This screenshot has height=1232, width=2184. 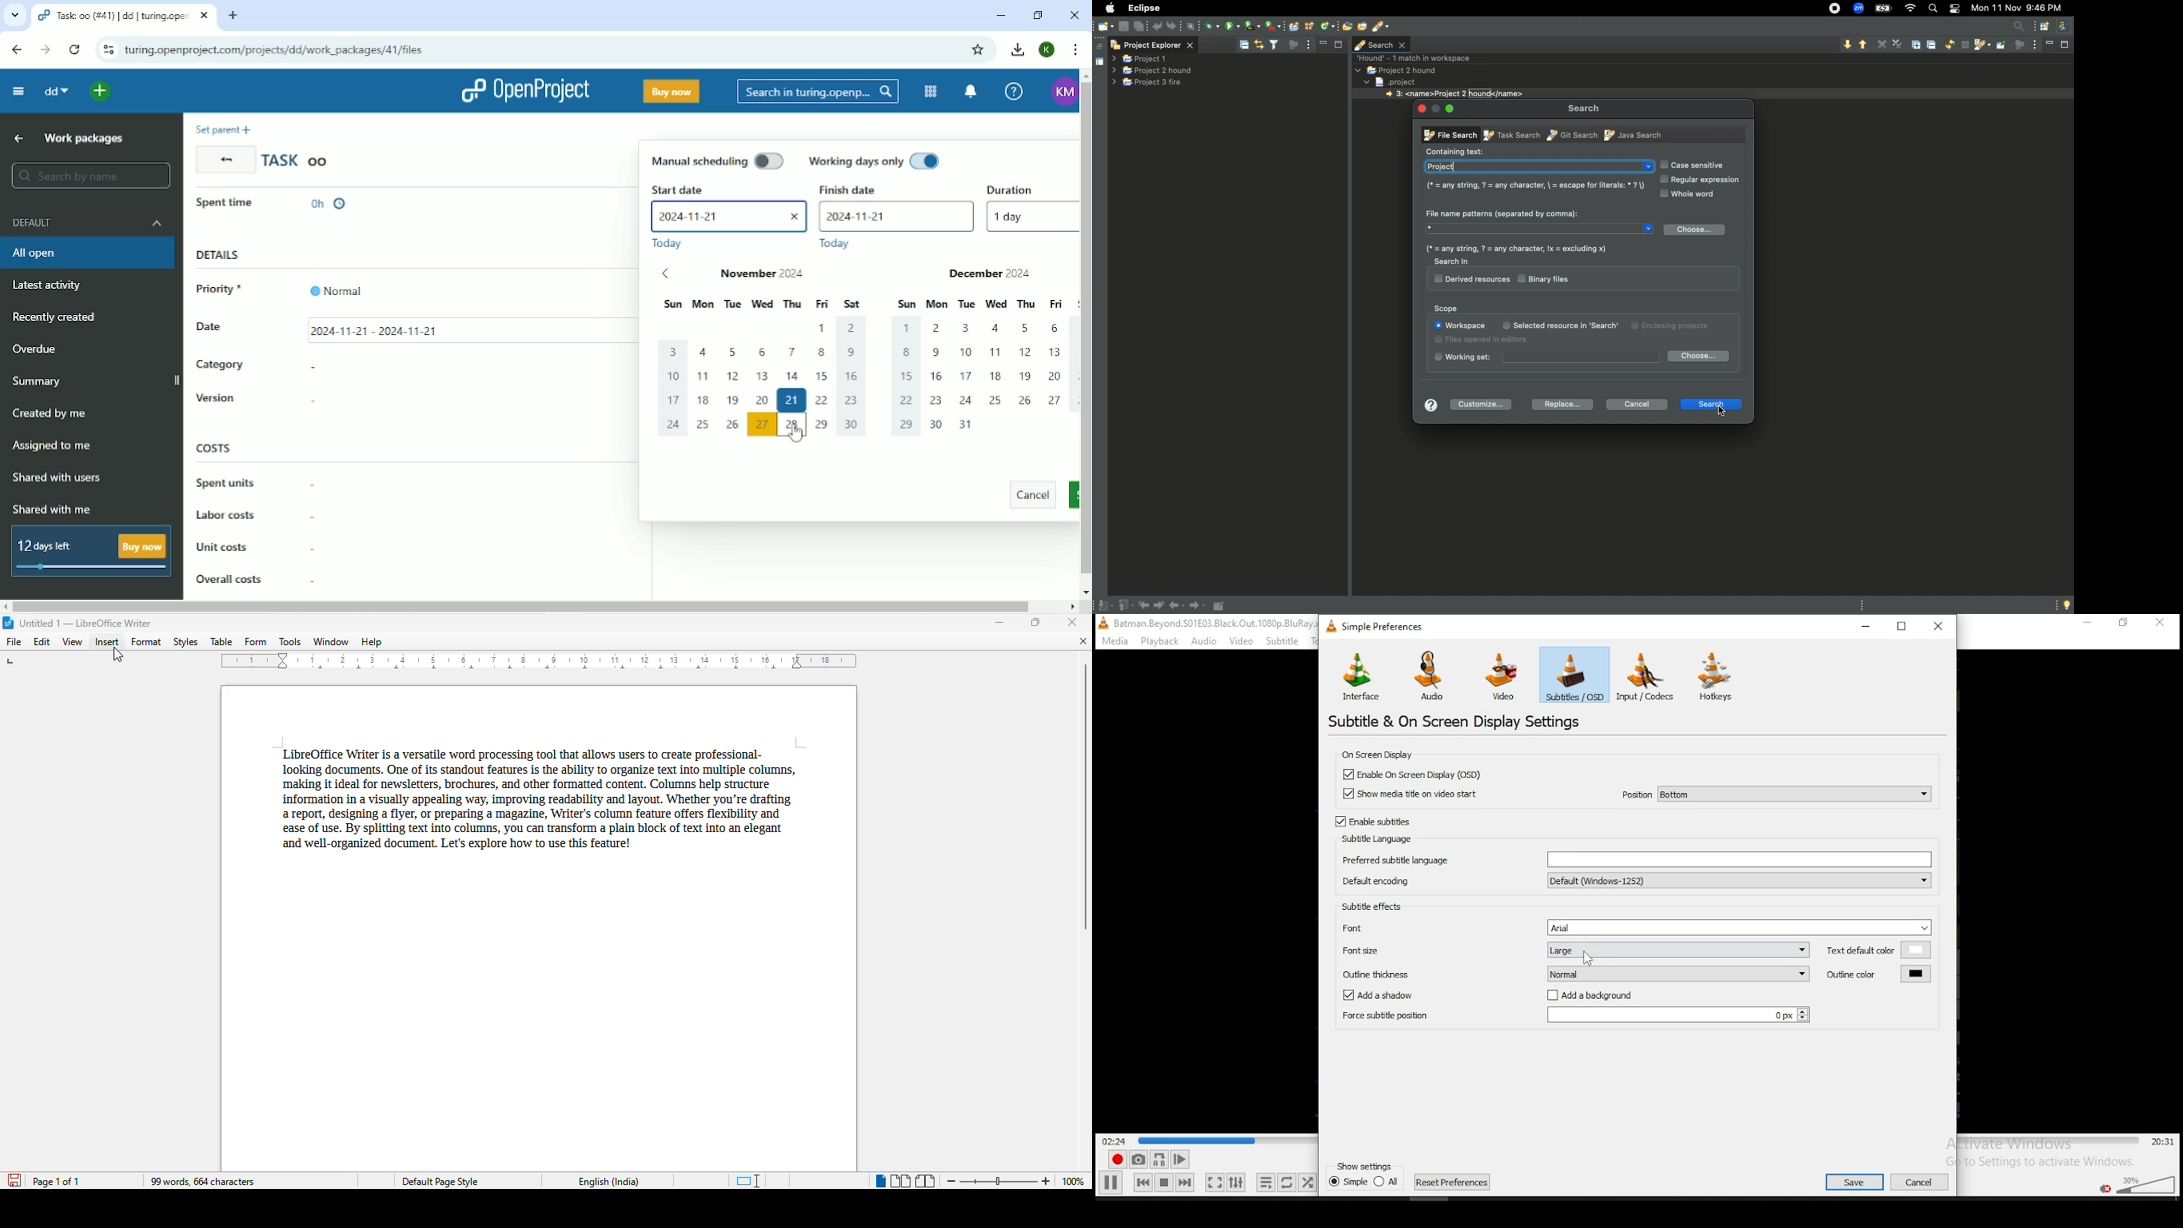 What do you see at coordinates (331, 205) in the screenshot?
I see `0h` at bounding box center [331, 205].